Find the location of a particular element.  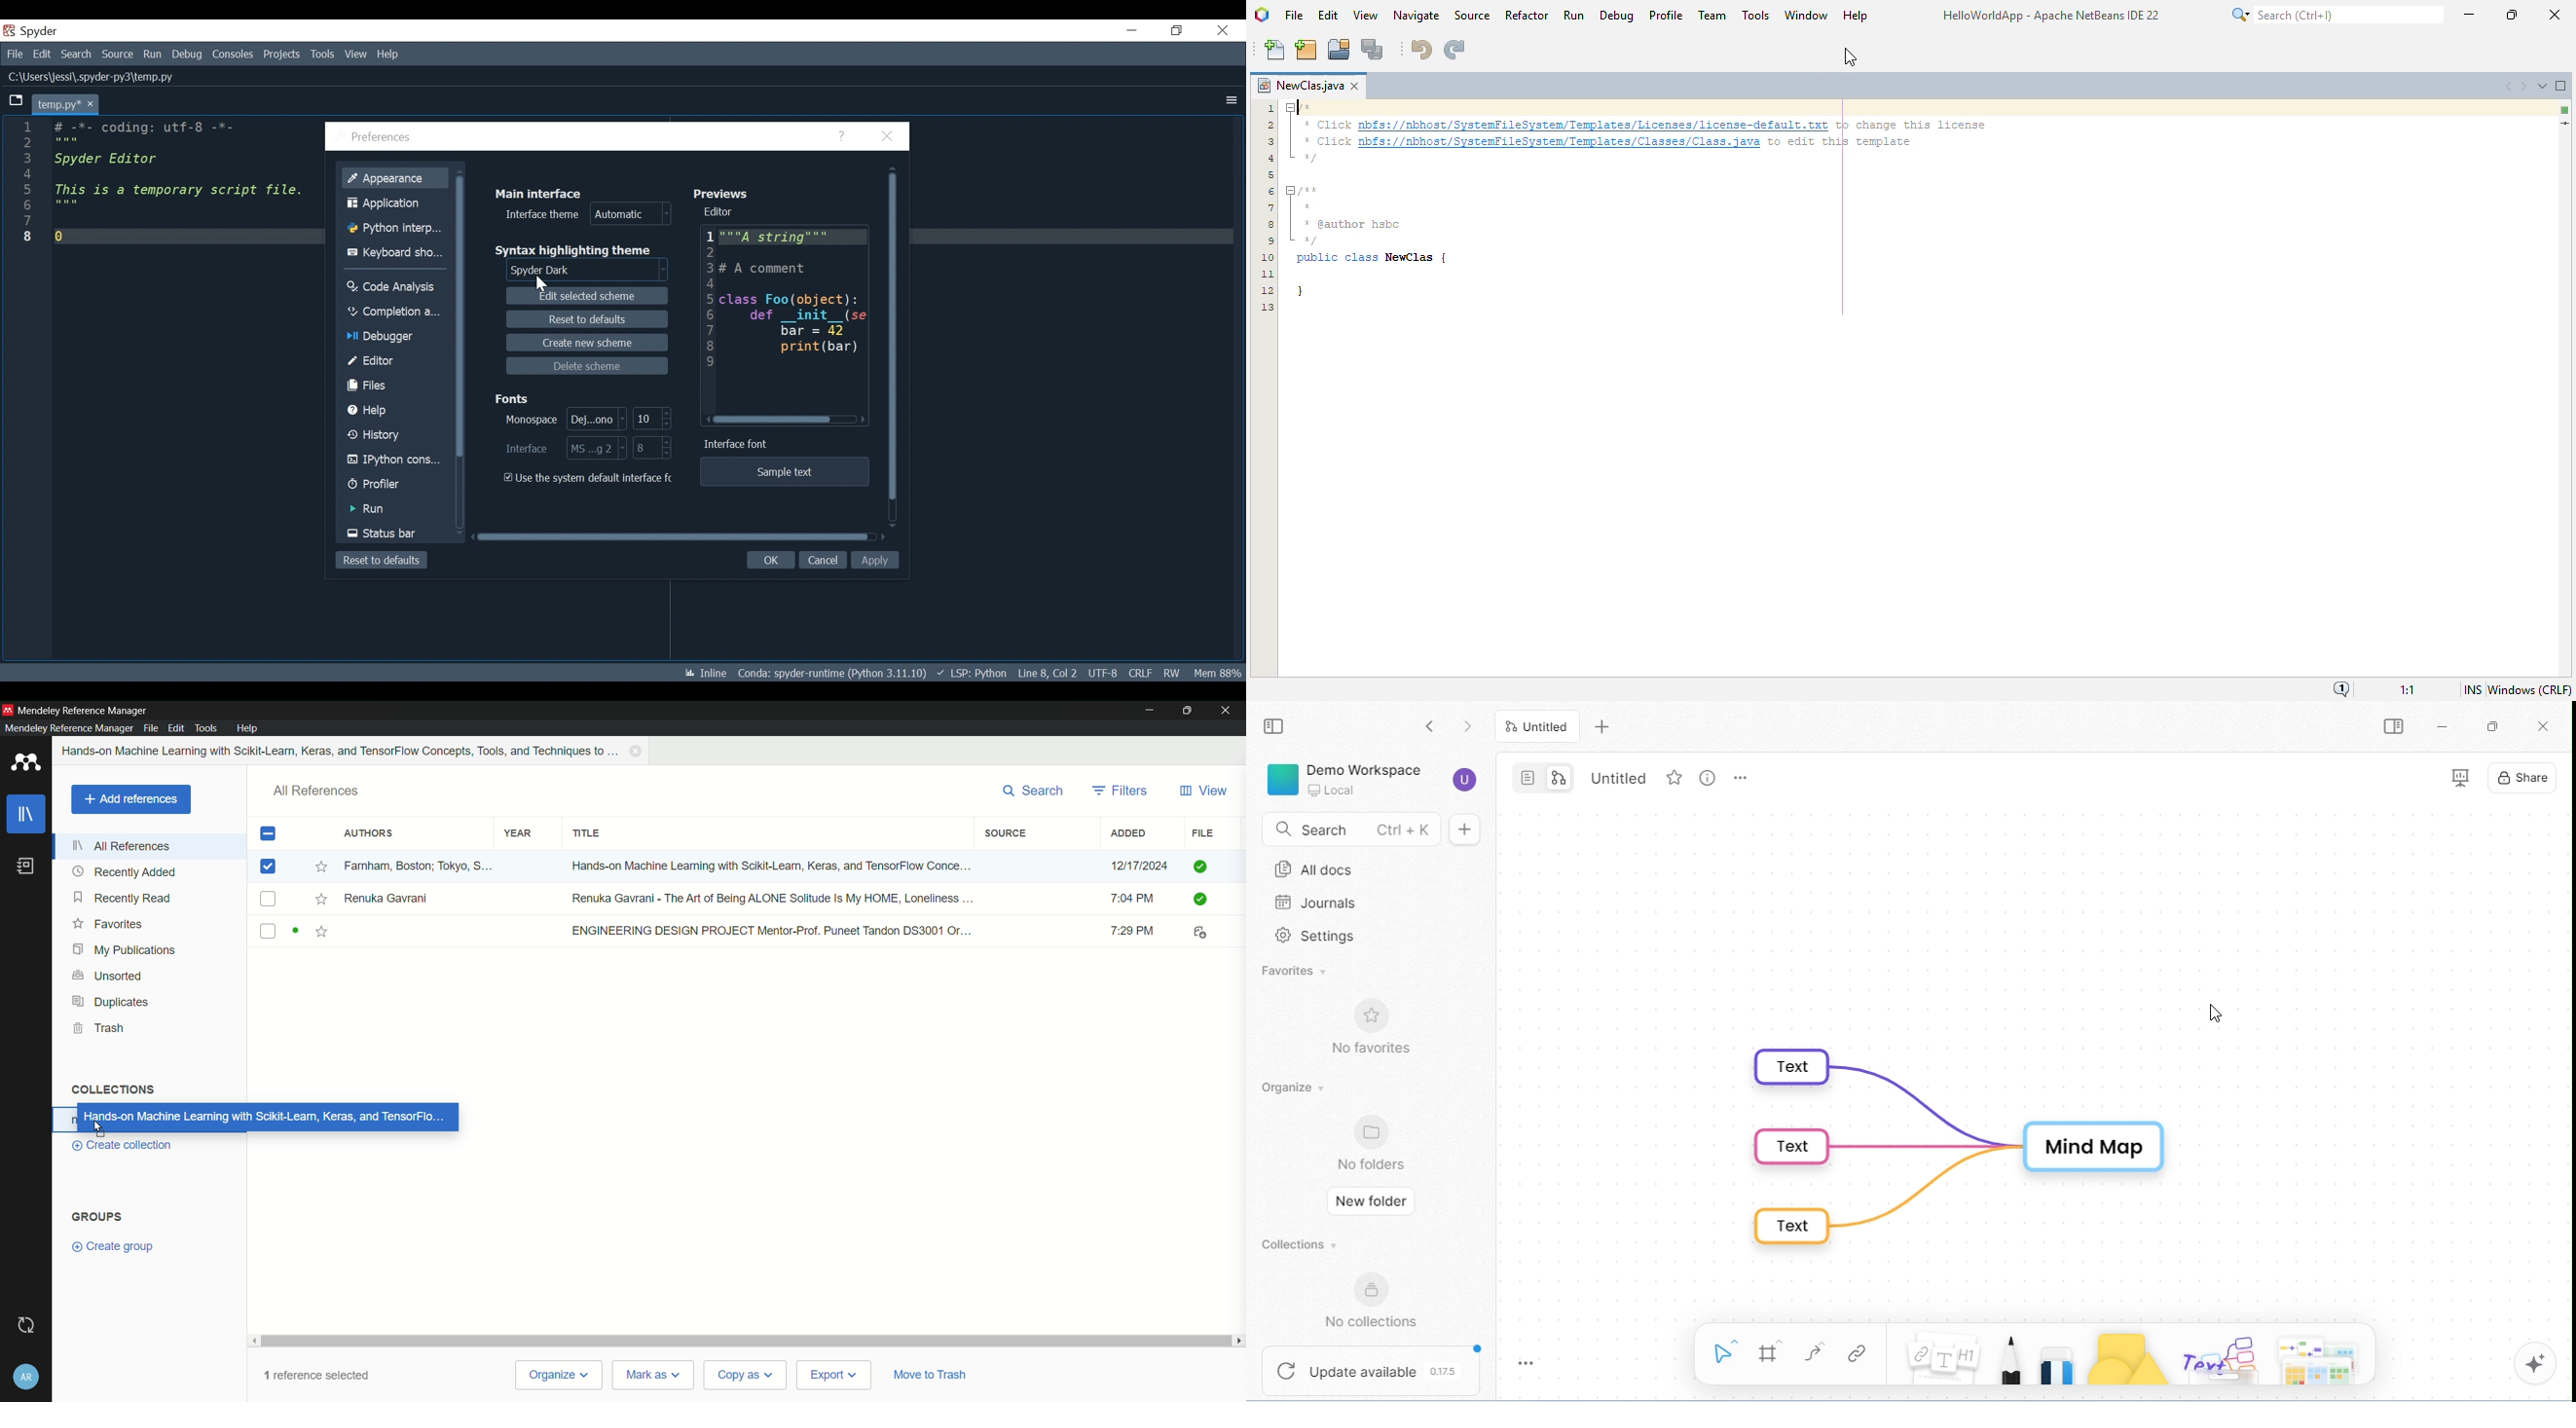

maximize is located at coordinates (2491, 726).